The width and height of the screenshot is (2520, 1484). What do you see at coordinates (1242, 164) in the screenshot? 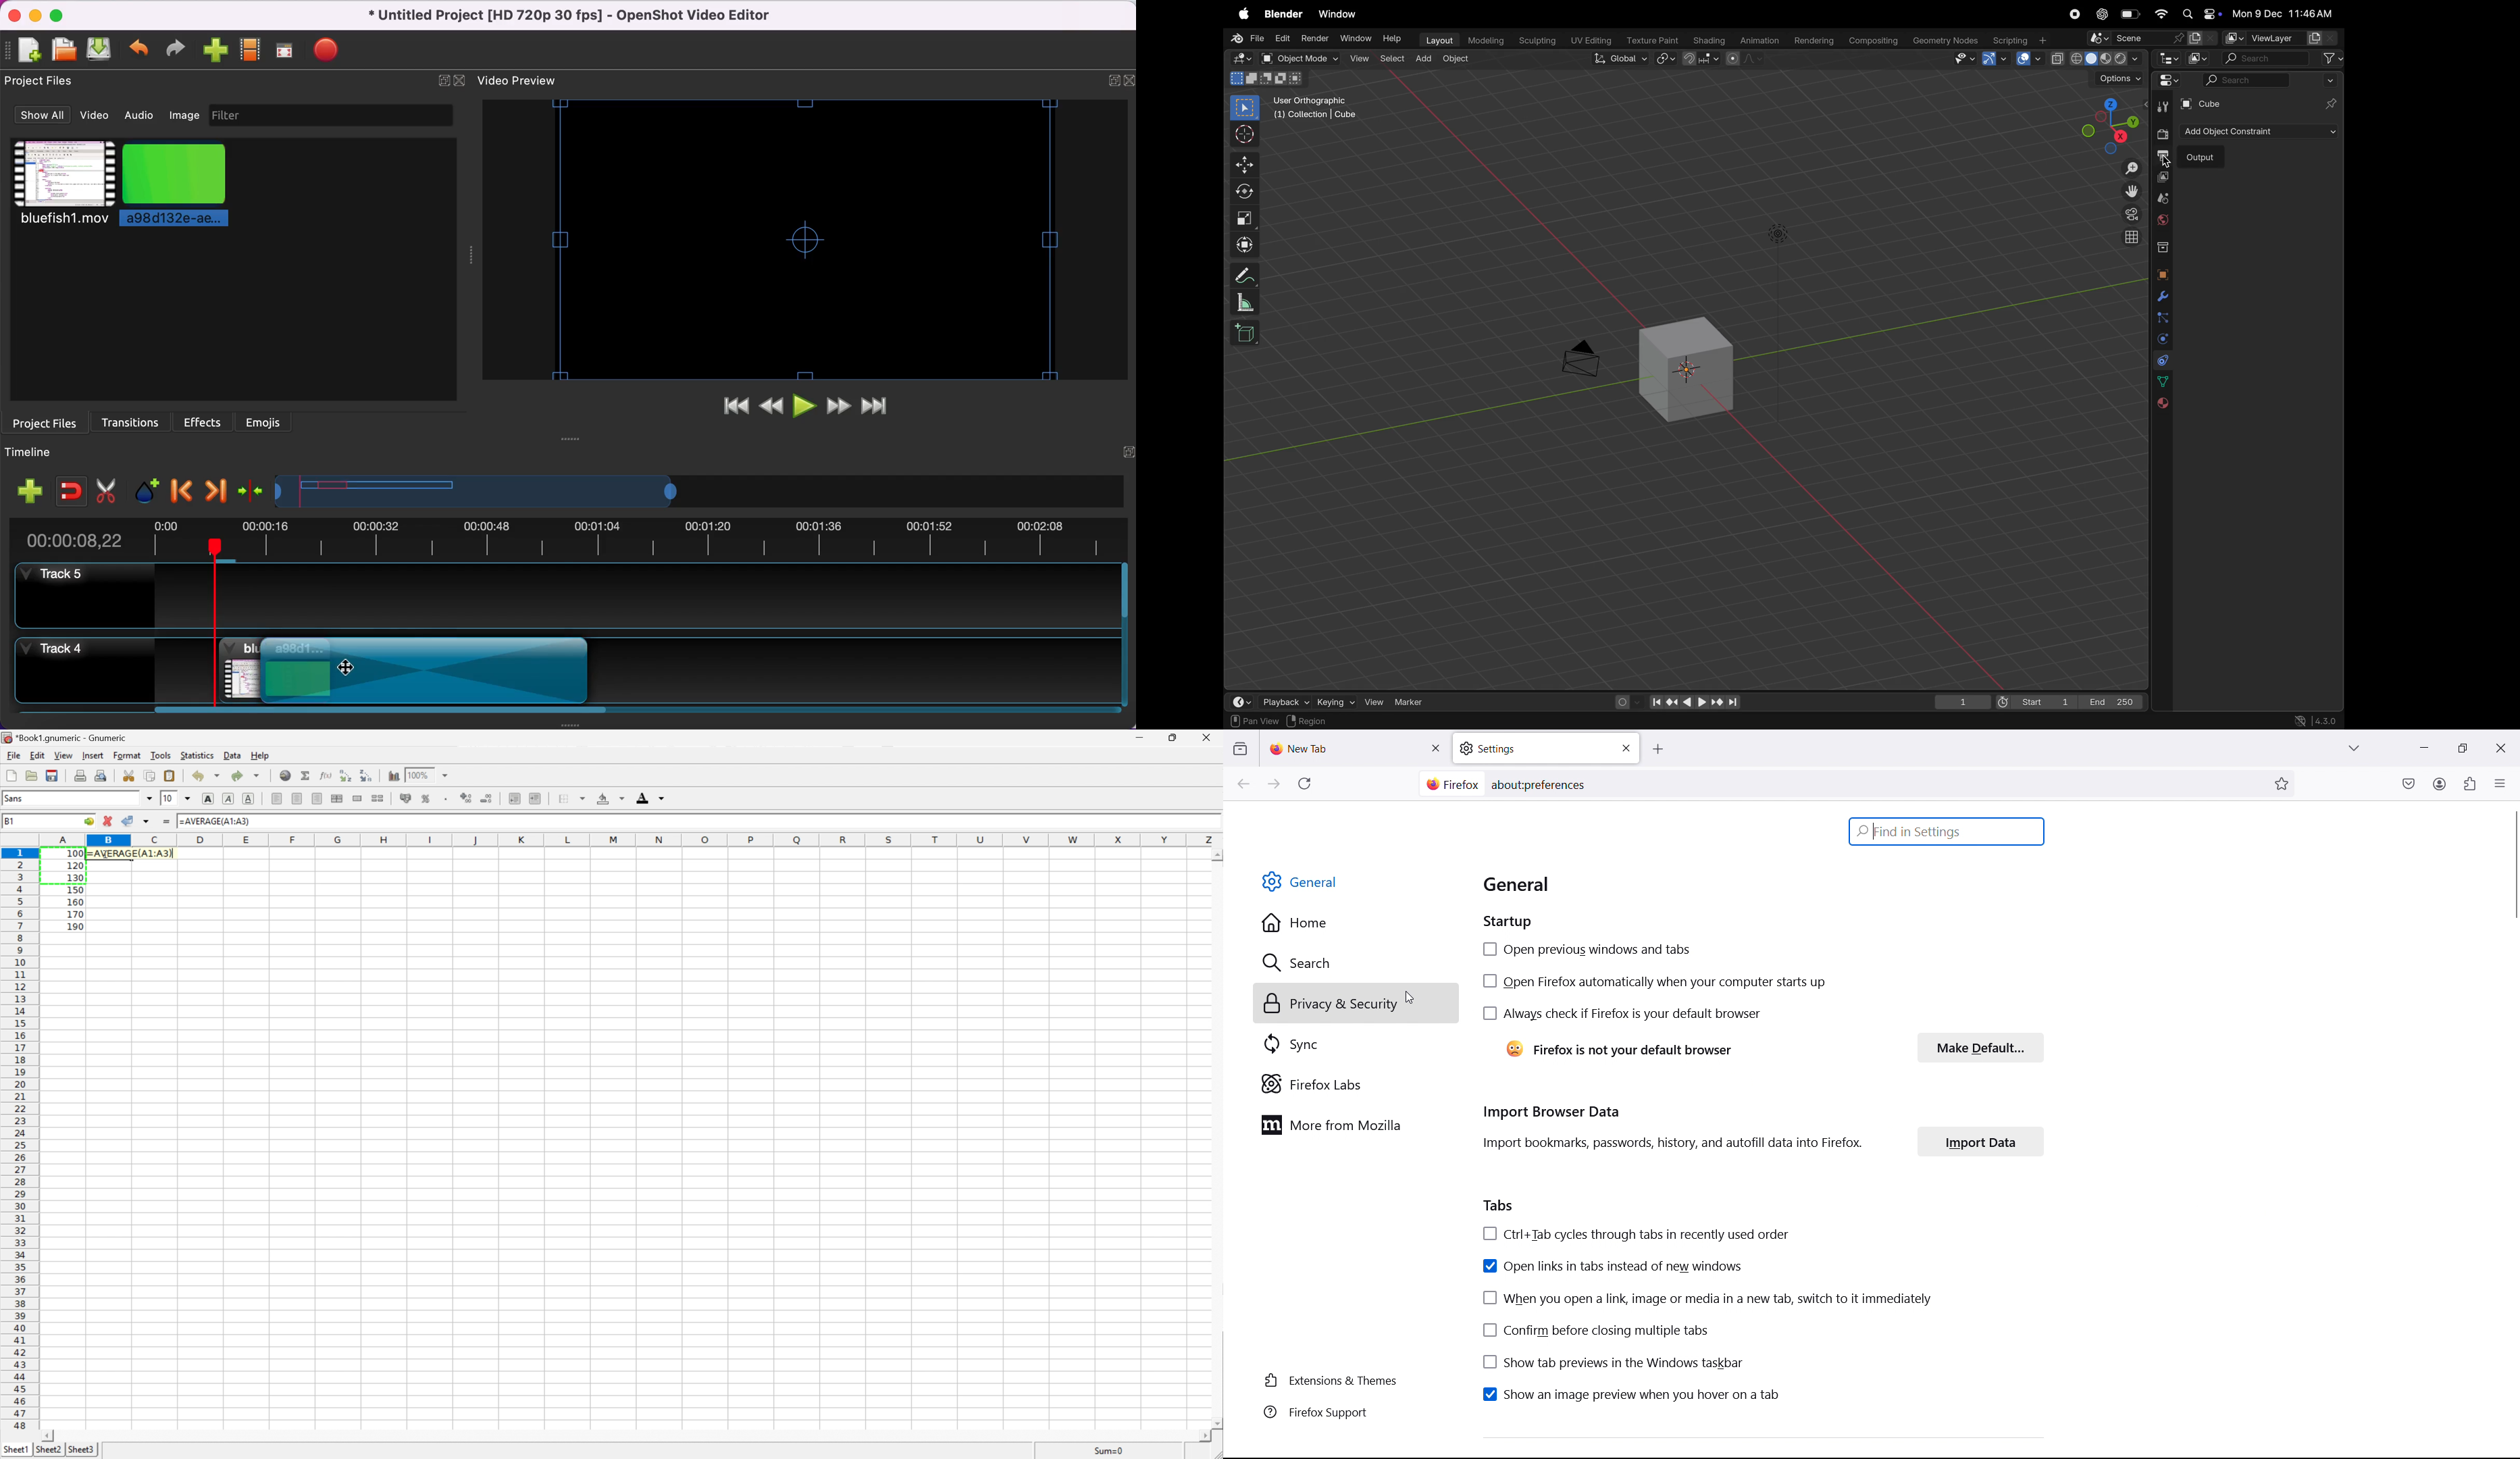
I see `move` at bounding box center [1242, 164].